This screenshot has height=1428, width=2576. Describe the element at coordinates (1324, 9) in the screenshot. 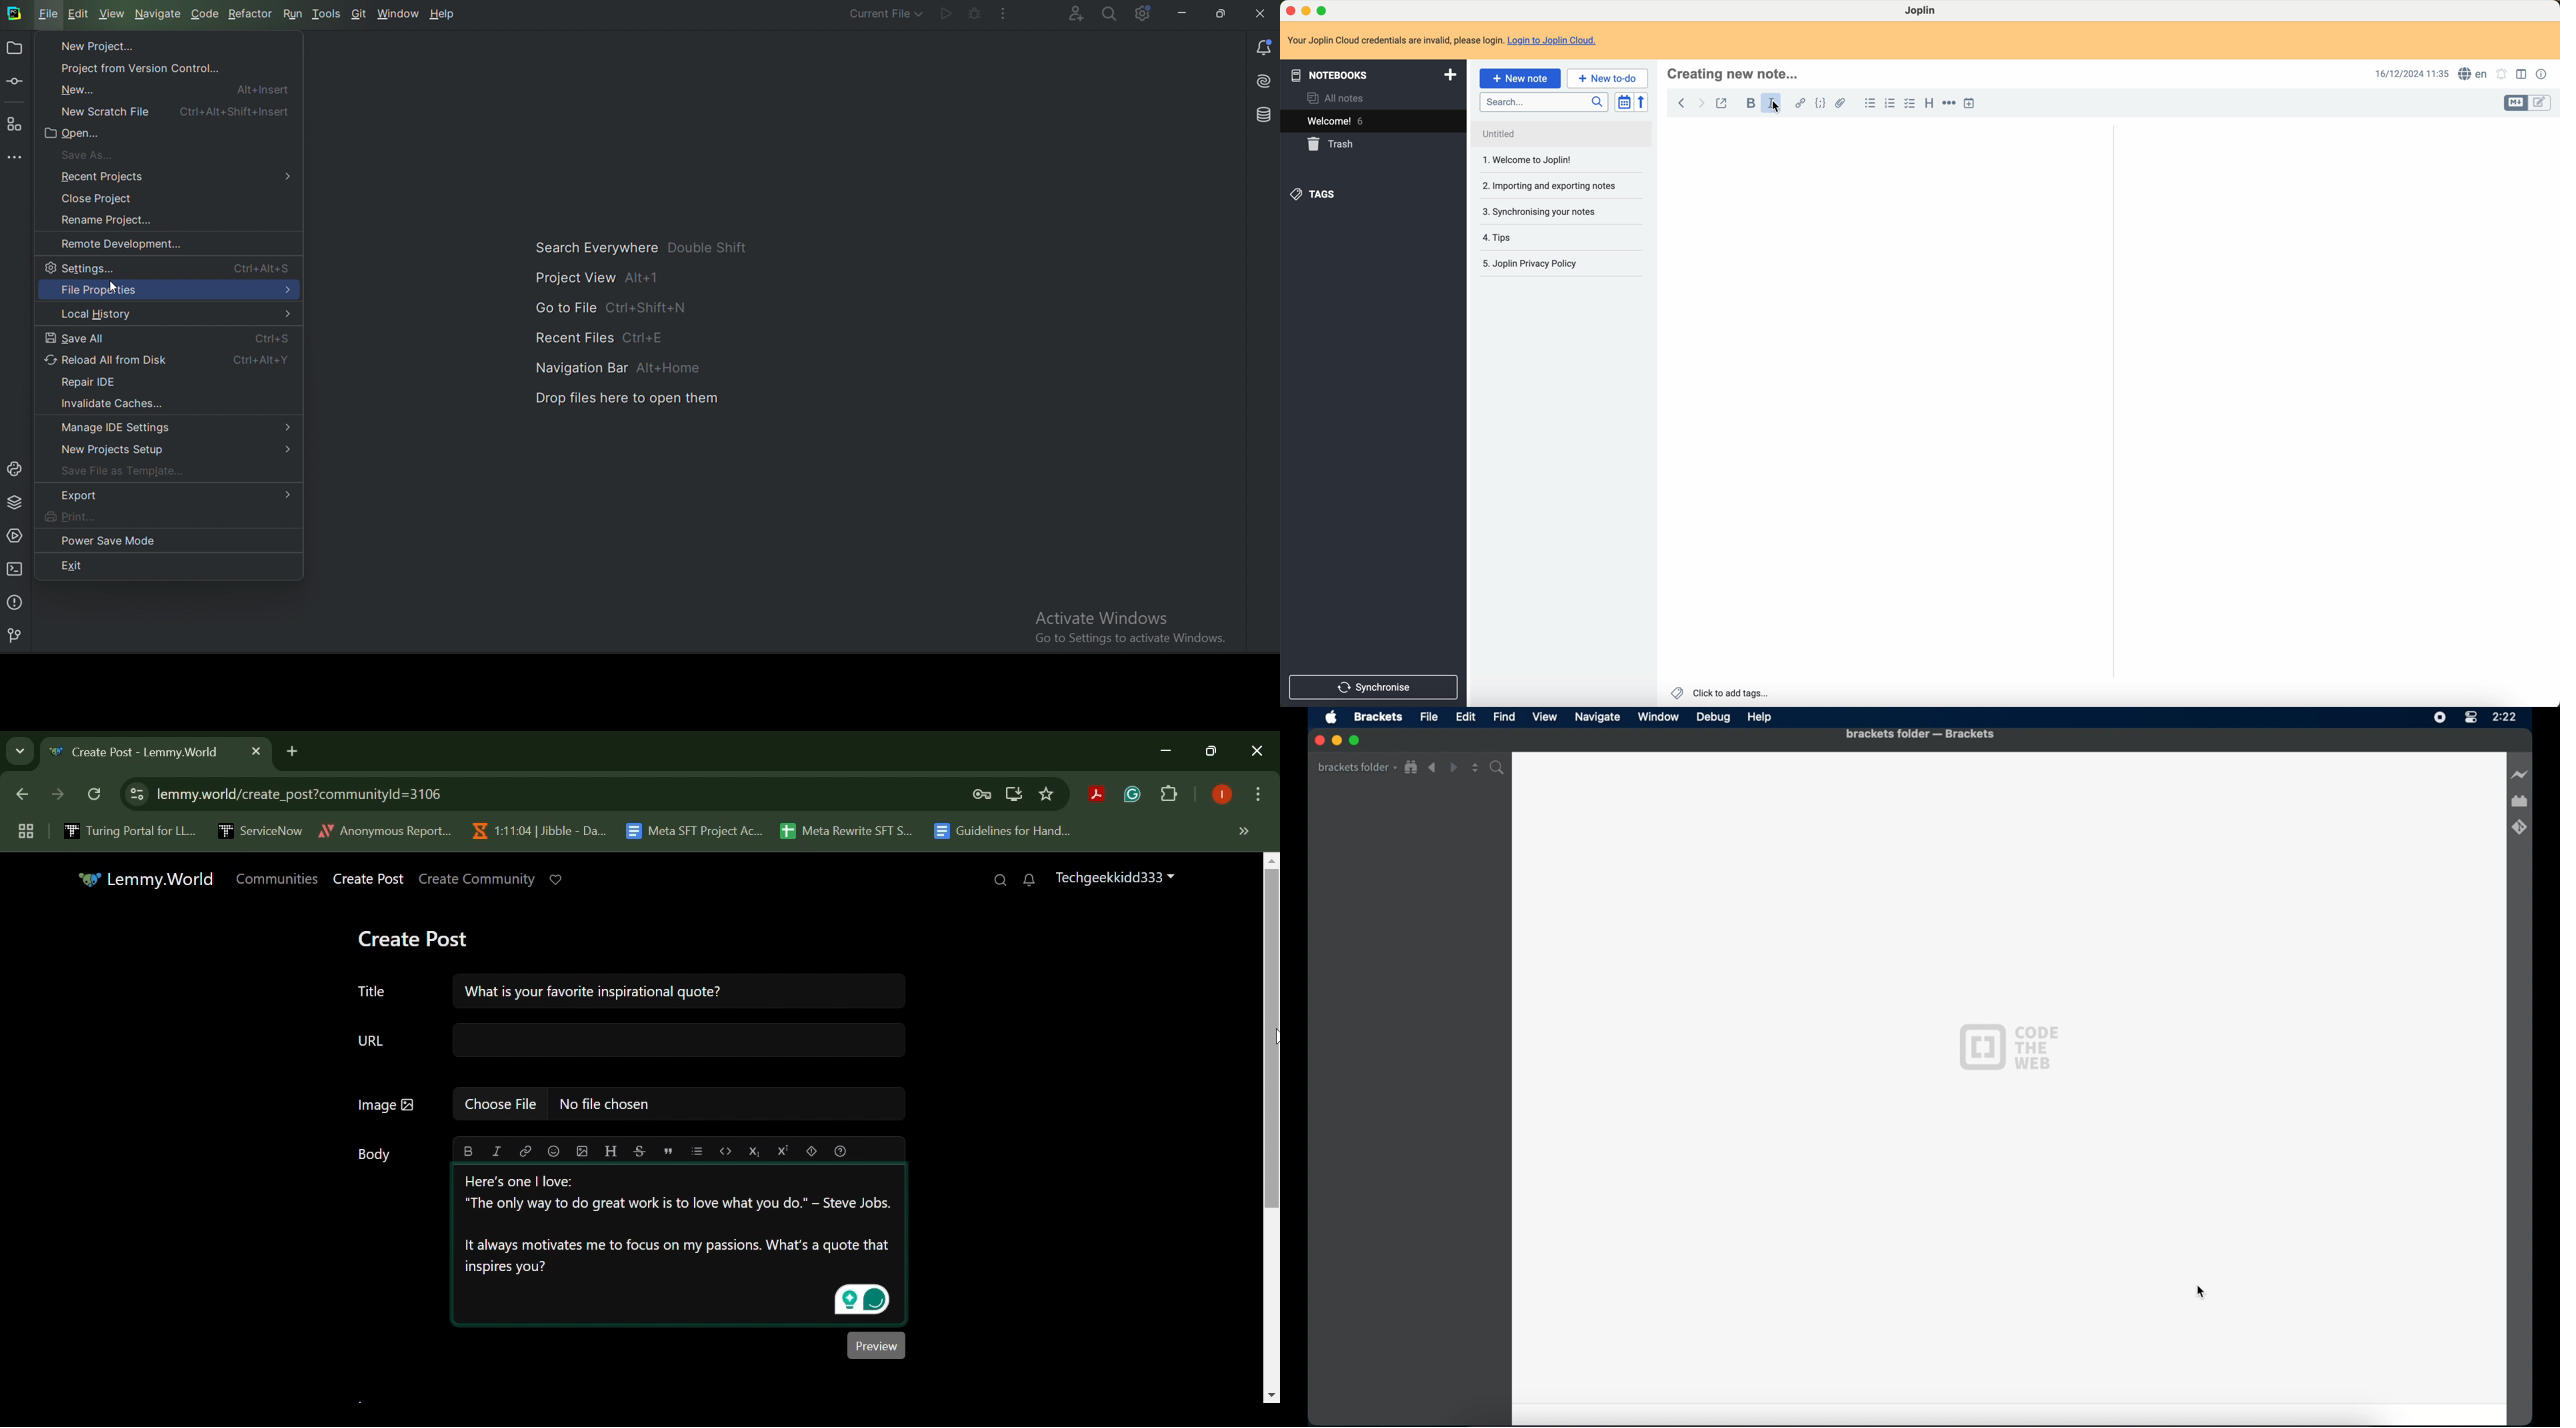

I see `maximize` at that location.